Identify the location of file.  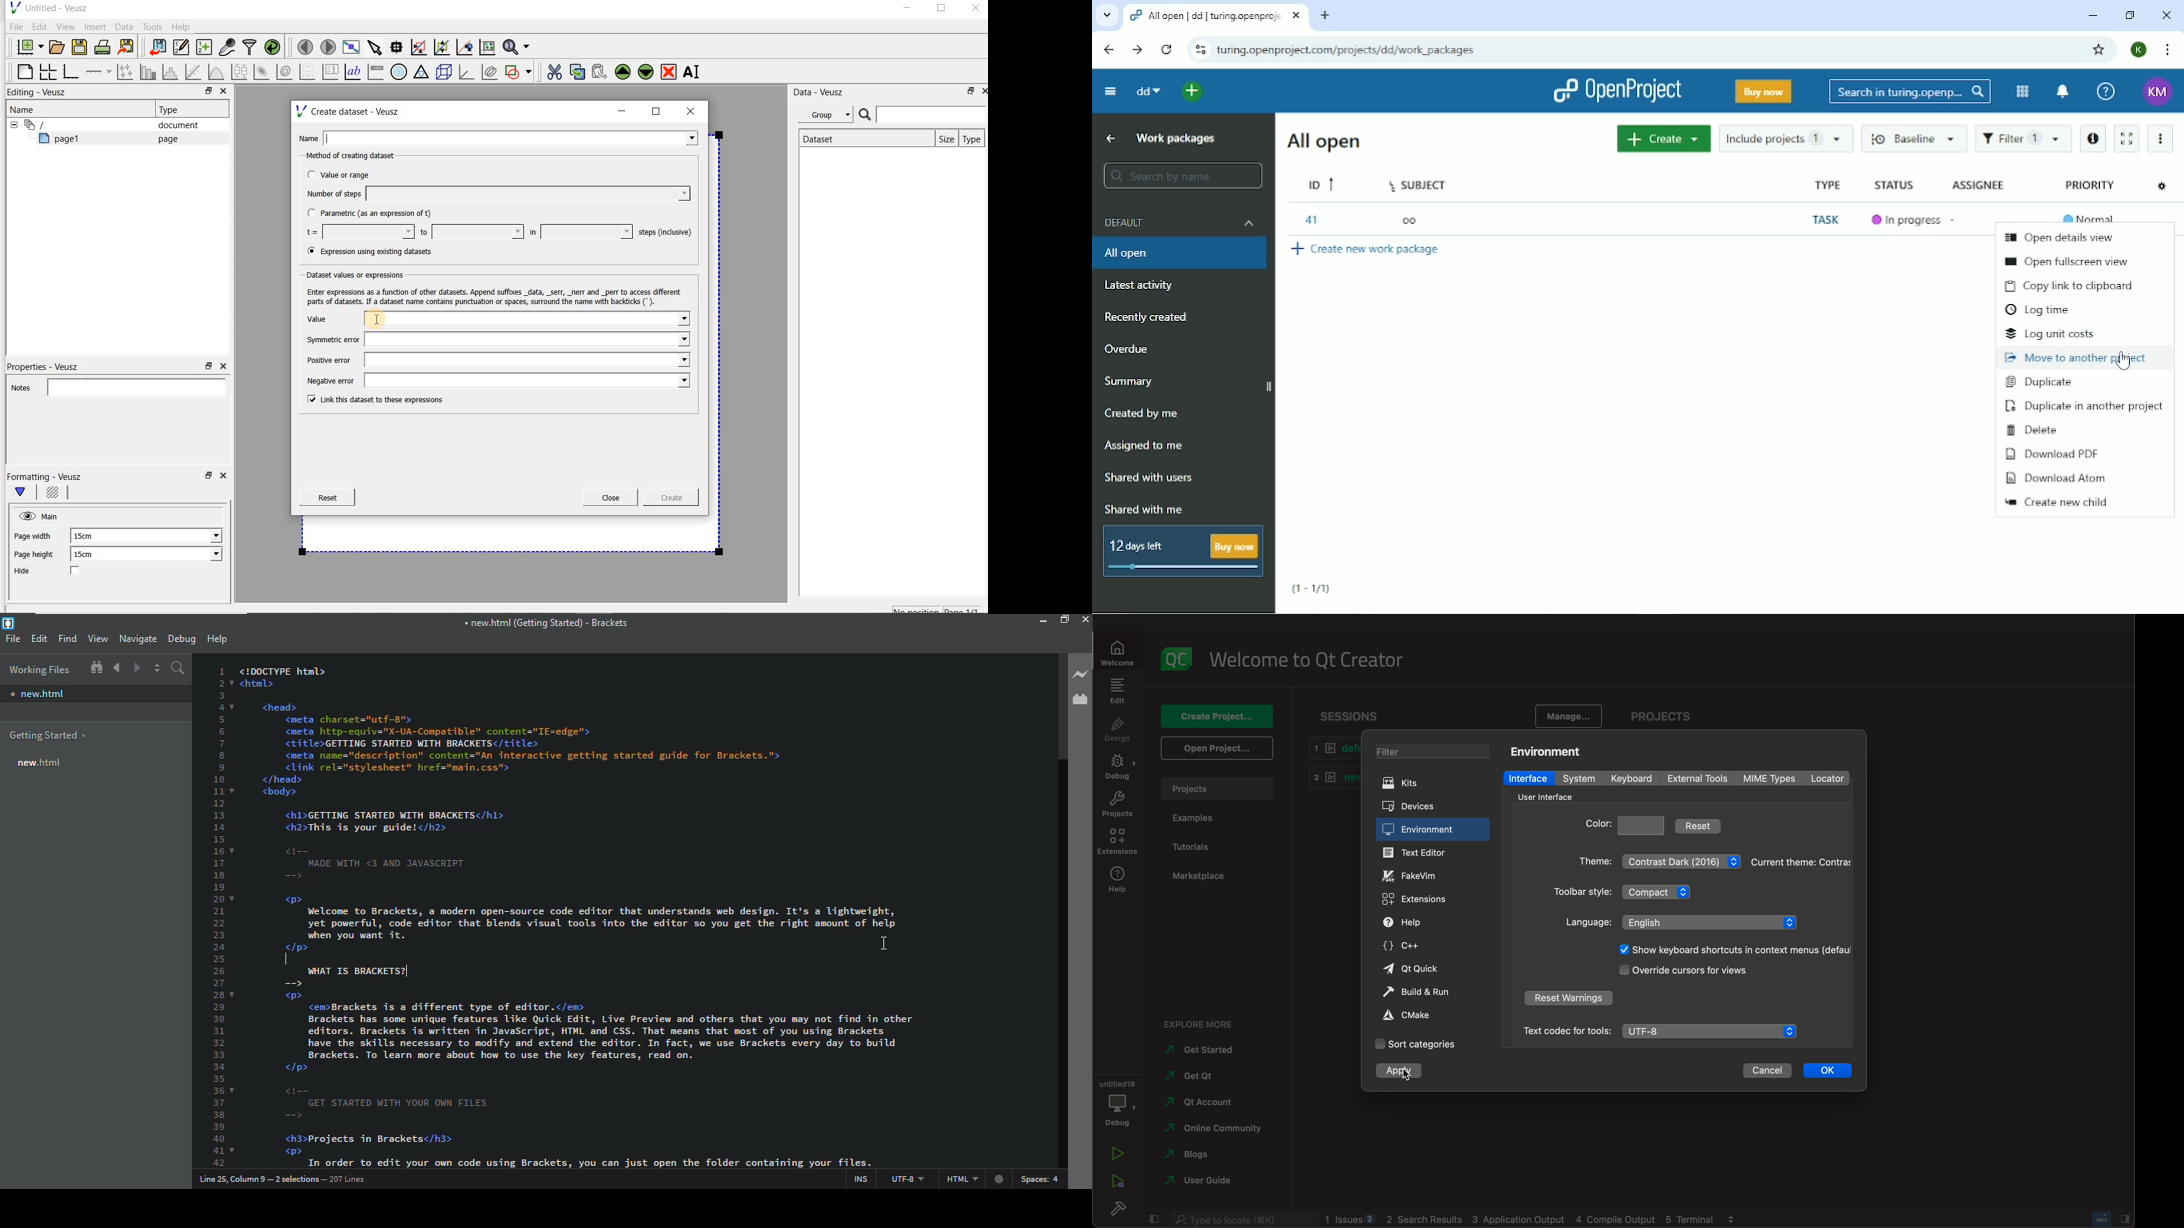
(13, 639).